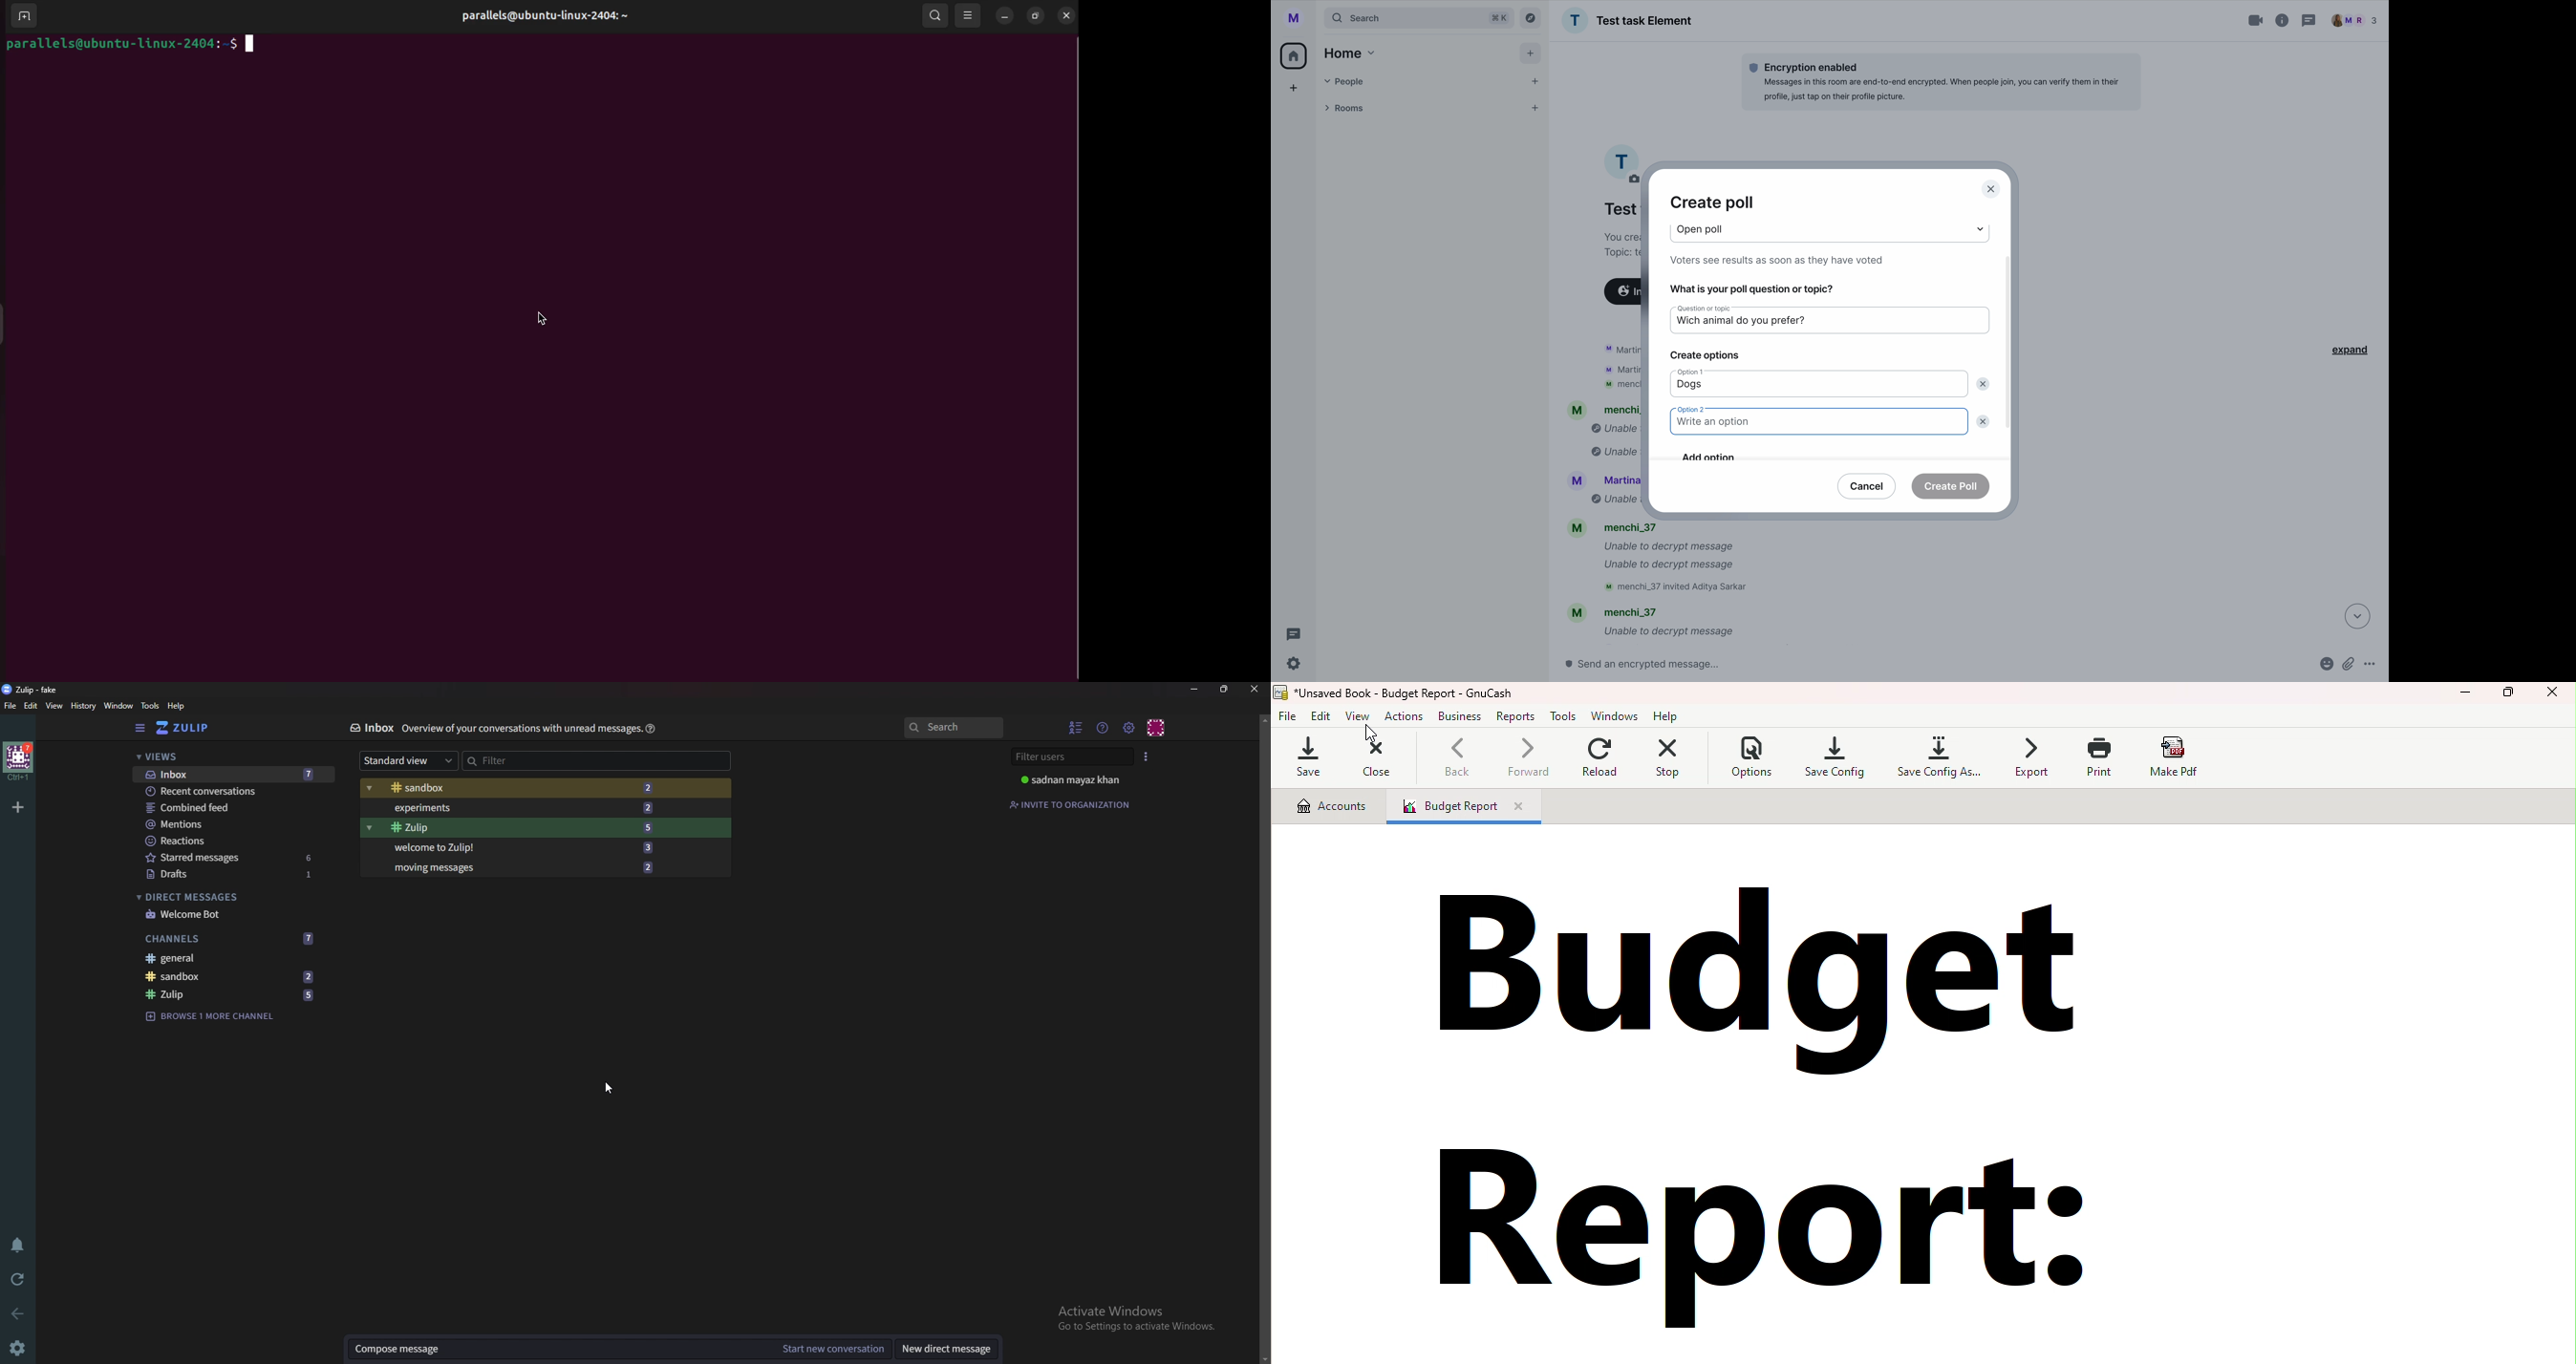 Image resolution: width=2576 pixels, height=1372 pixels. I want to click on Options, so click(1744, 759).